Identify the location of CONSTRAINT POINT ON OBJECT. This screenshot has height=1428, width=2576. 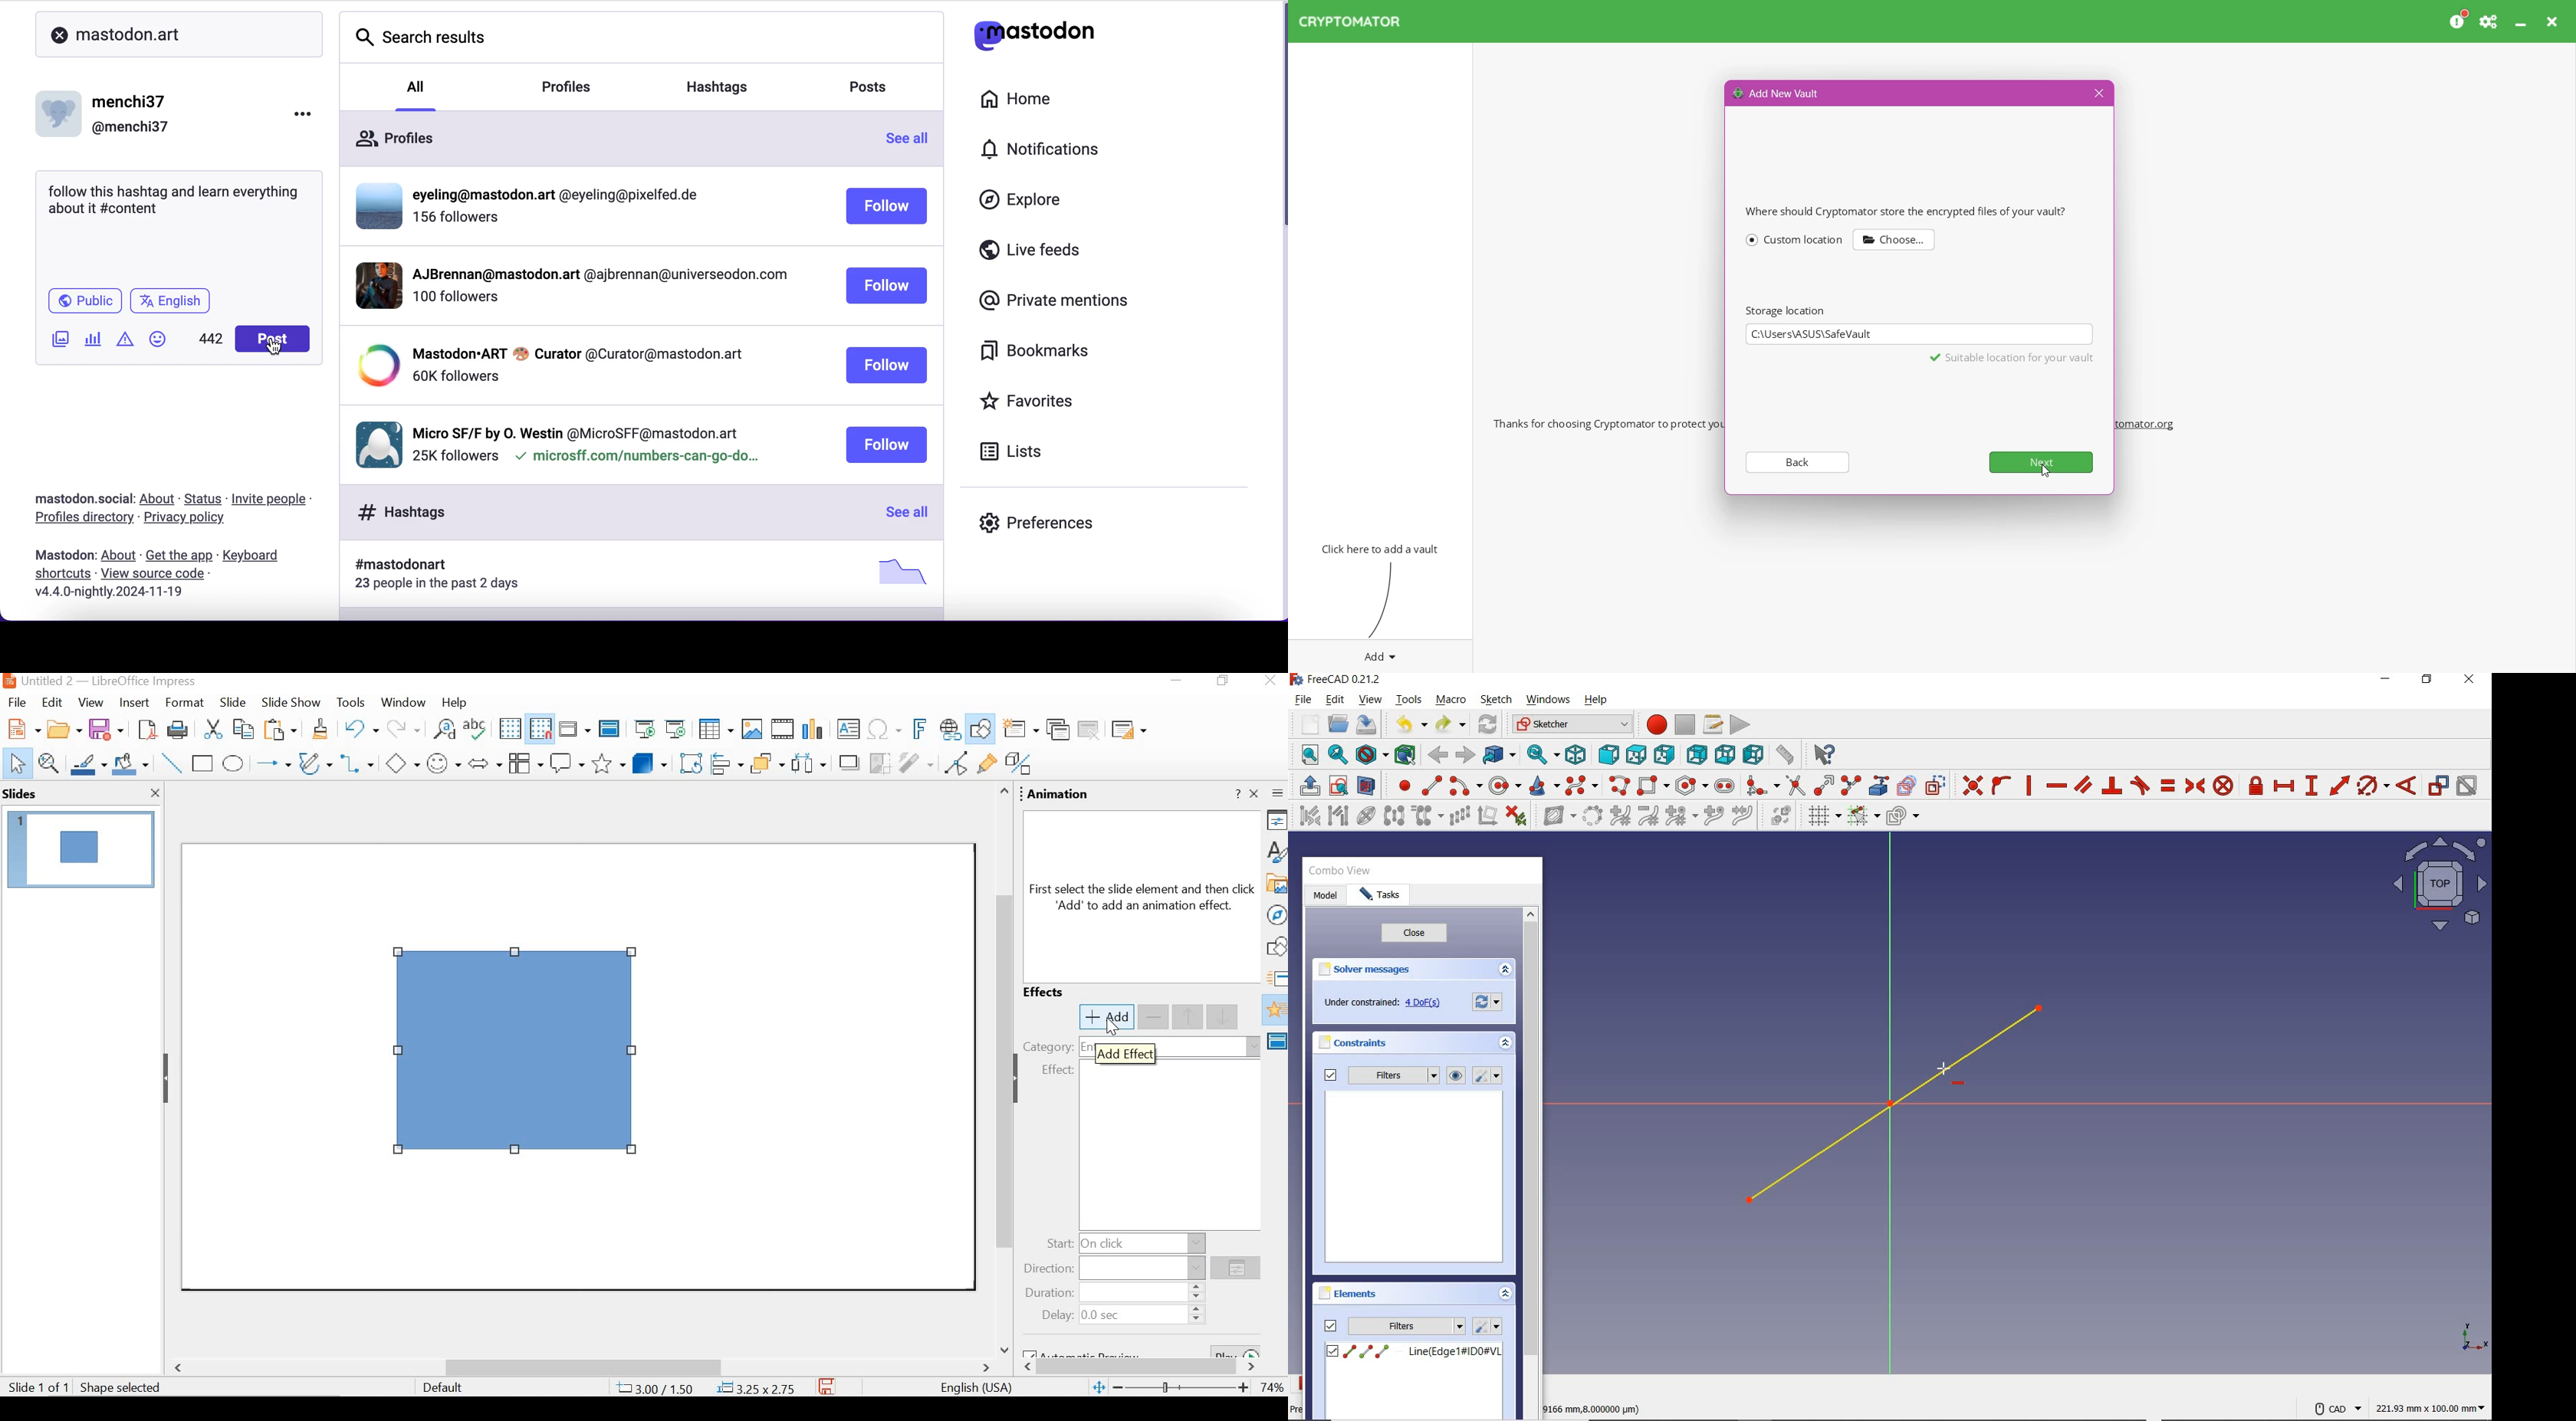
(2002, 784).